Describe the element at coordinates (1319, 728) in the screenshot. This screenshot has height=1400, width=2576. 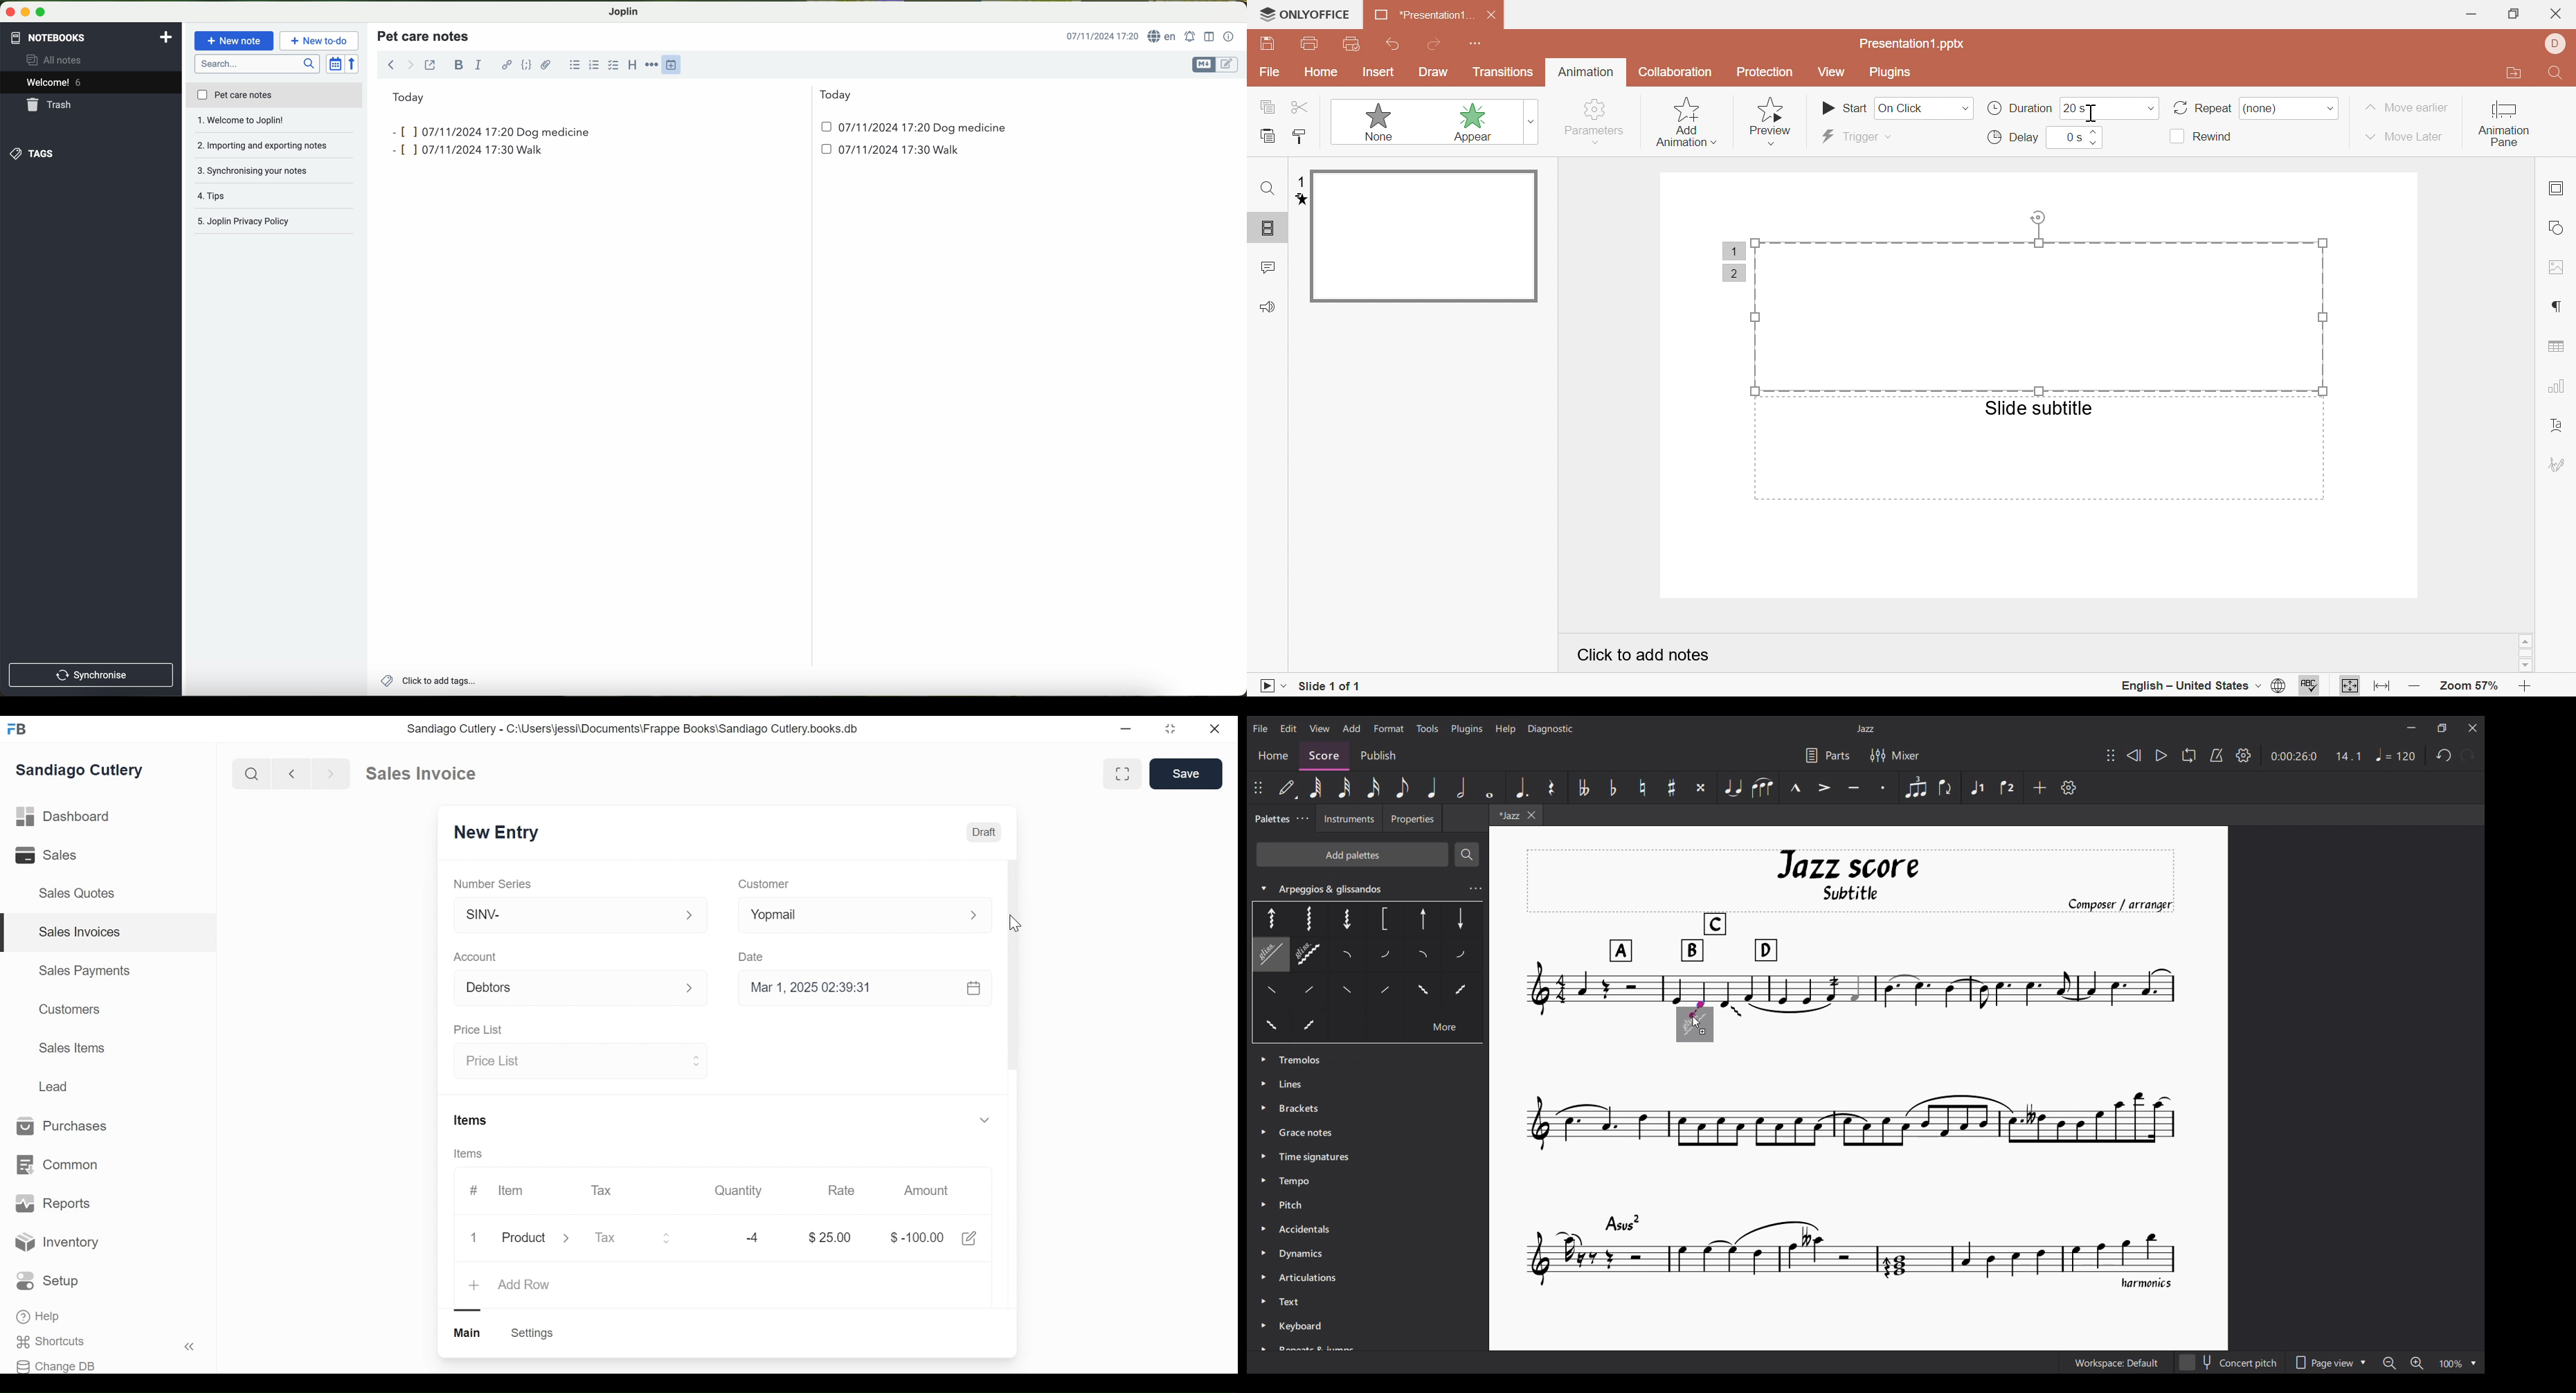
I see `View menu` at that location.